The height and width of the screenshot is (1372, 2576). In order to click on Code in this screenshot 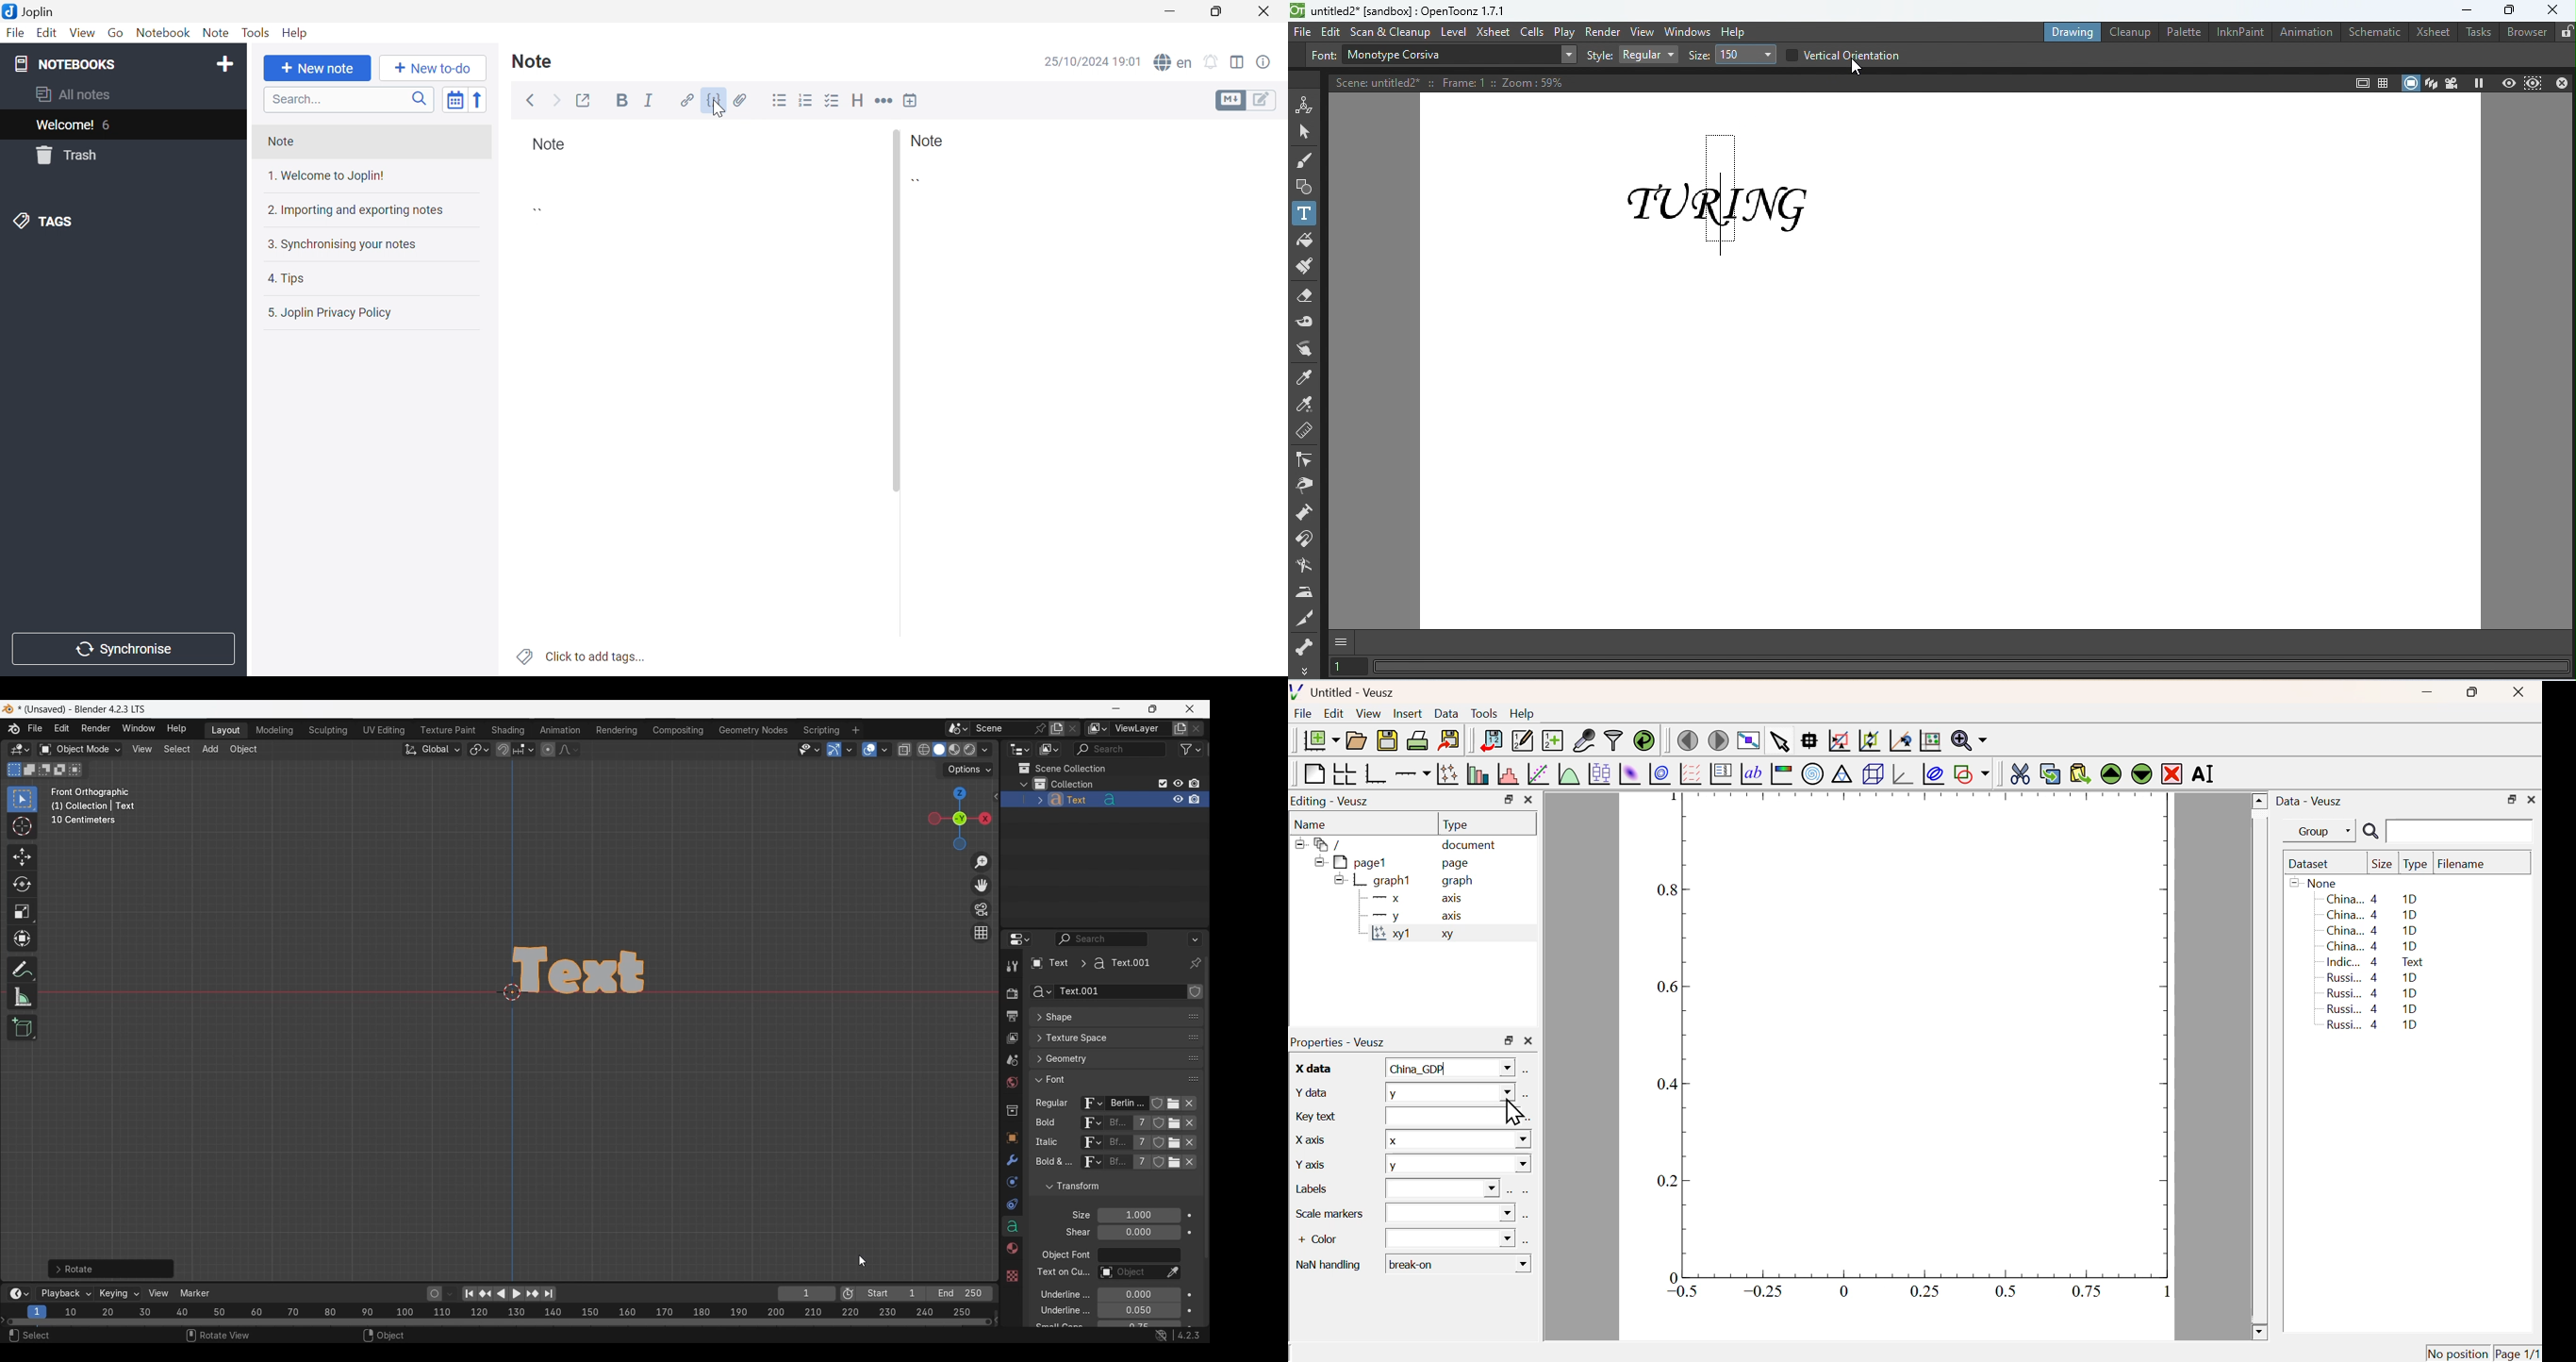, I will do `click(714, 101)`.